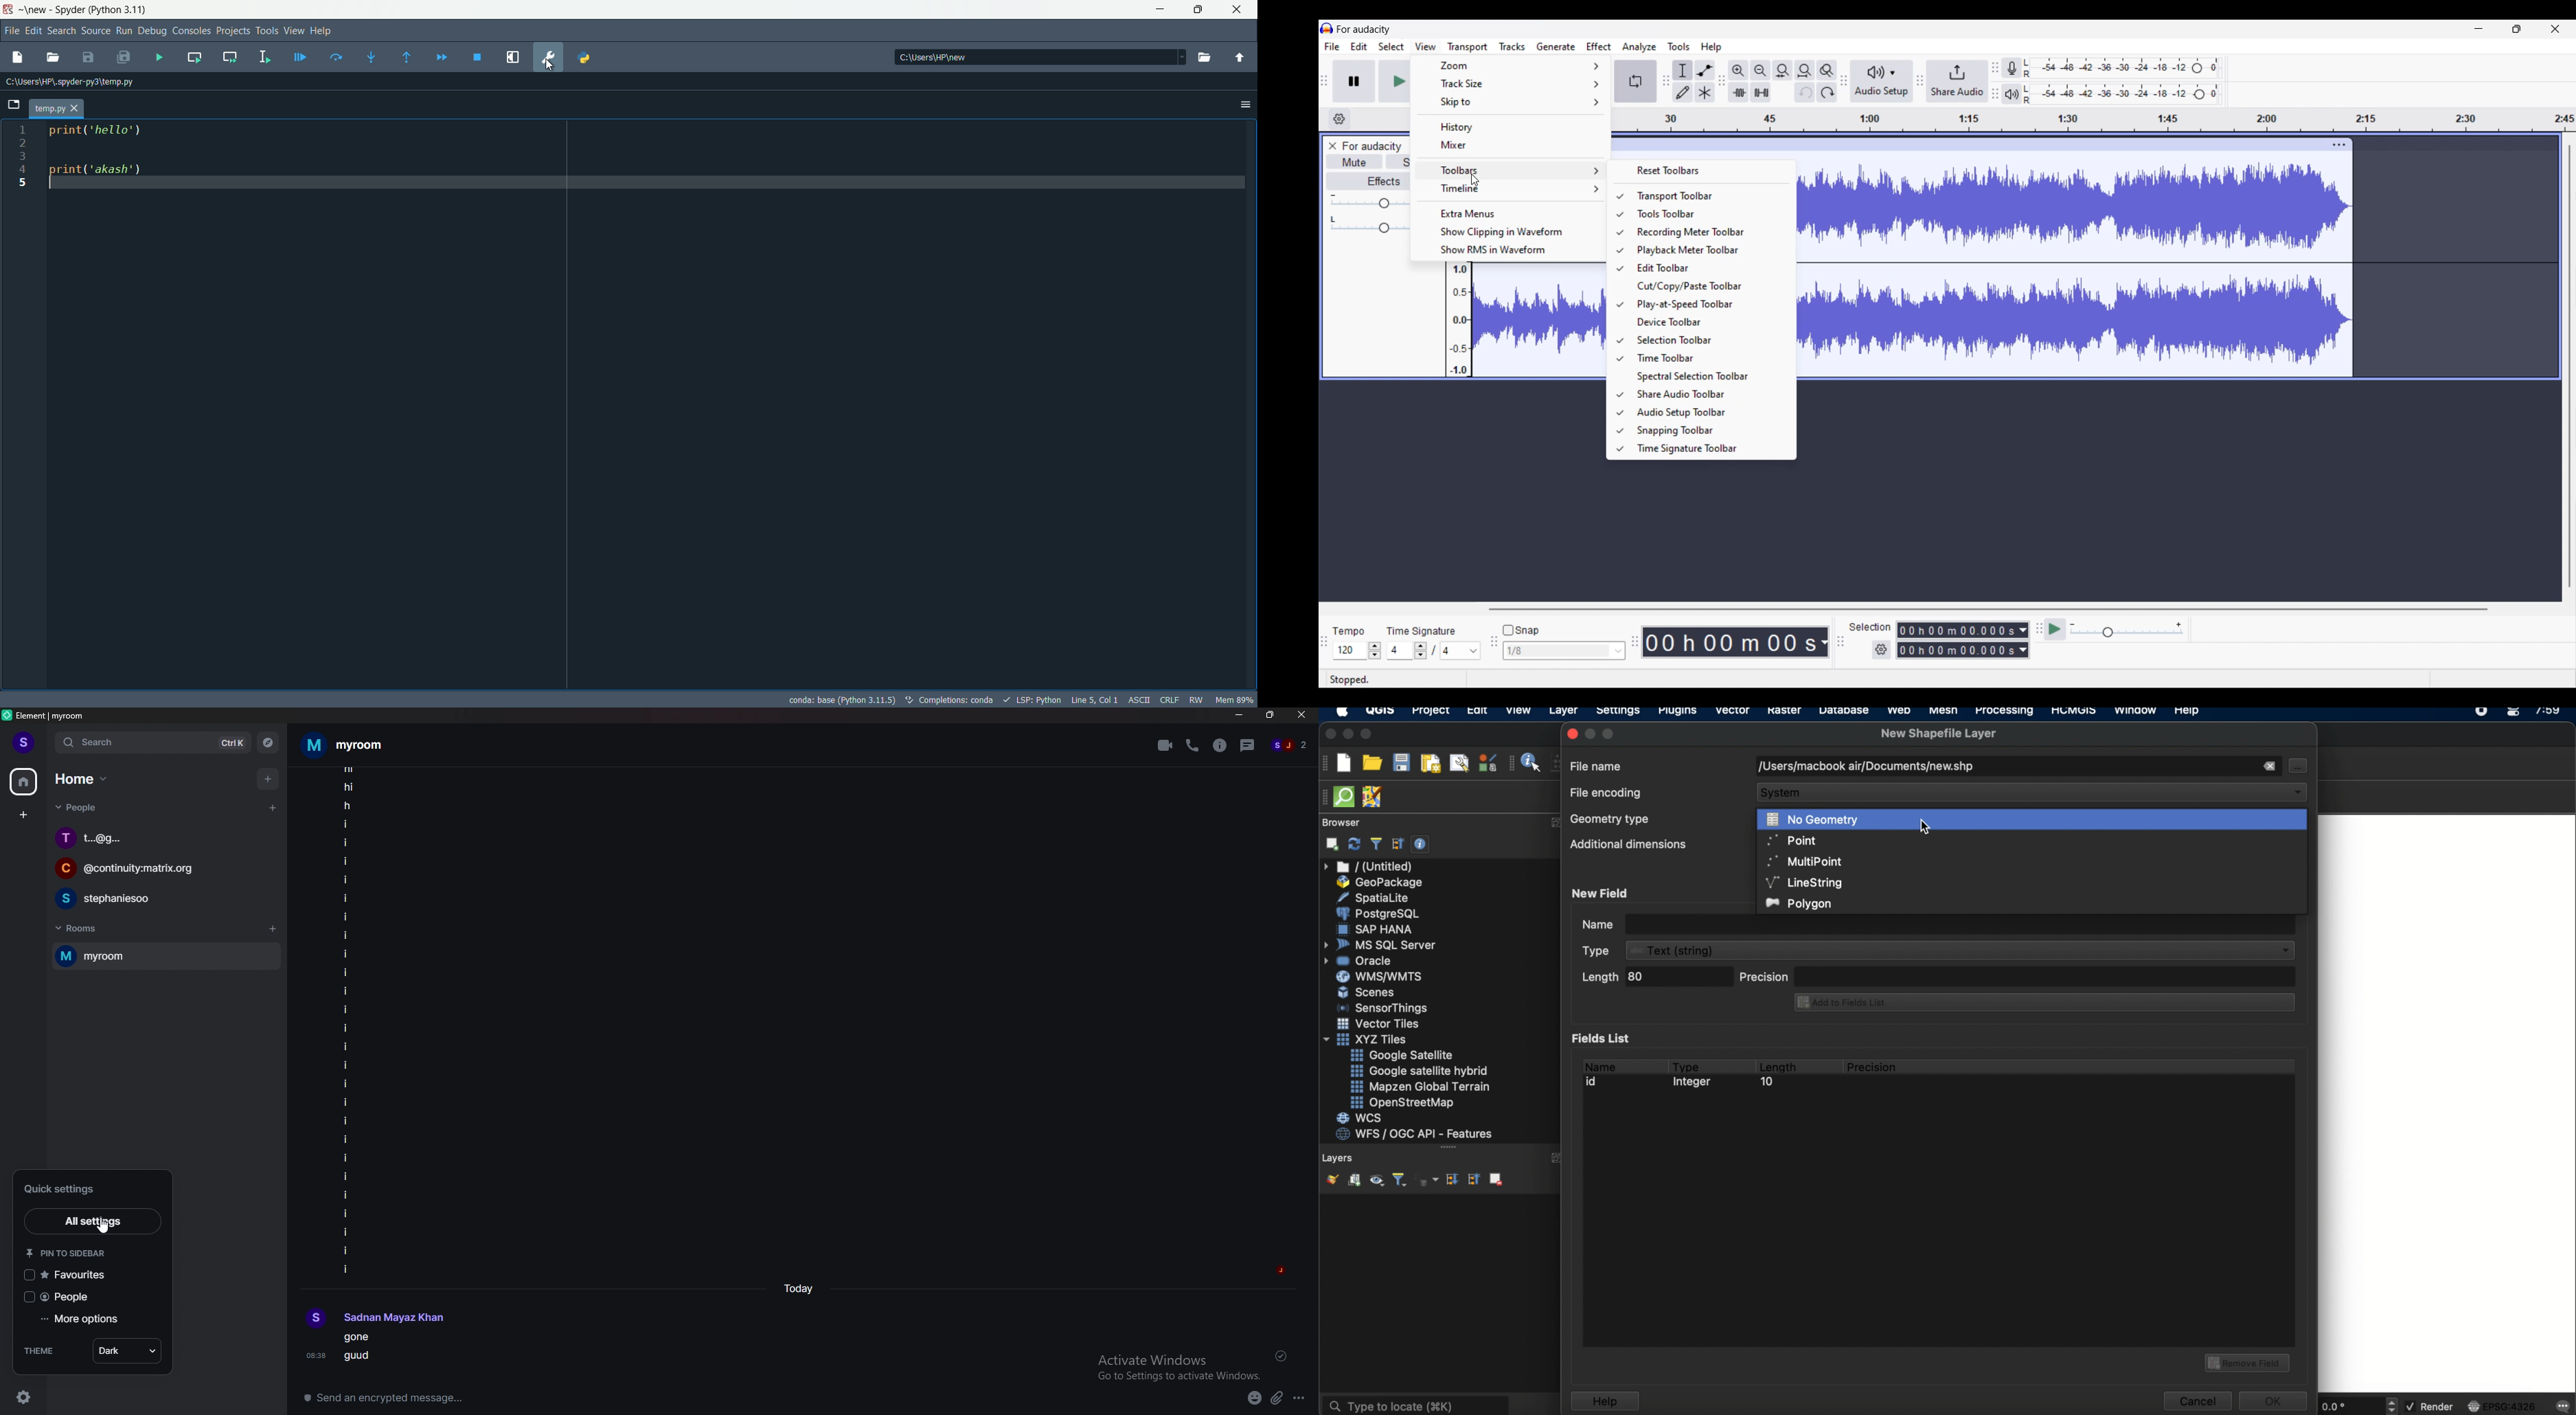 The width and height of the screenshot is (2576, 1428). I want to click on browse tabs, so click(13, 105).